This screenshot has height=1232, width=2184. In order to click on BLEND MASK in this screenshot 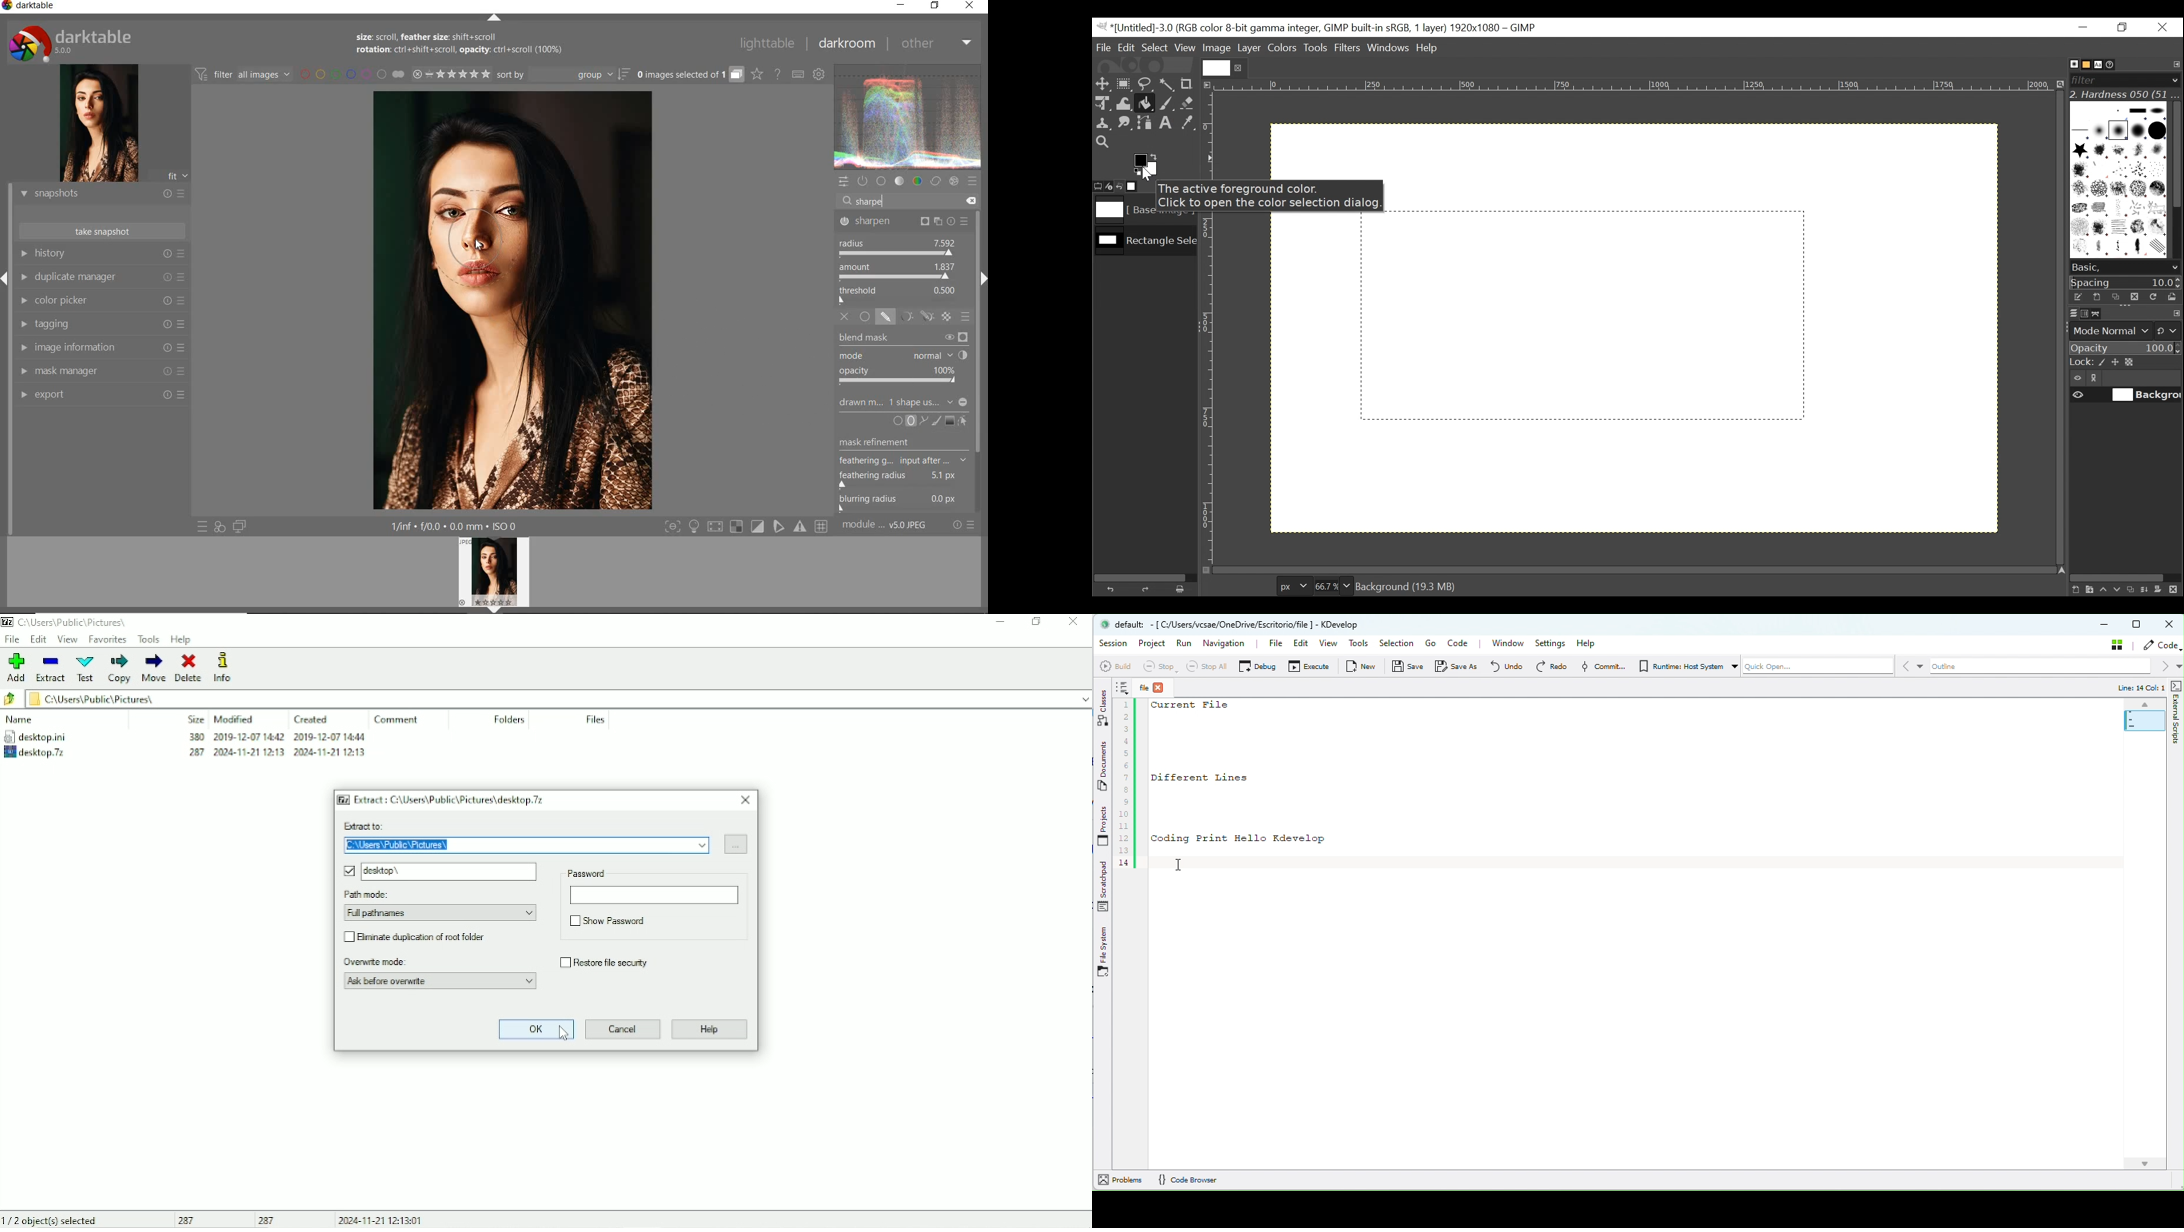, I will do `click(902, 336)`.